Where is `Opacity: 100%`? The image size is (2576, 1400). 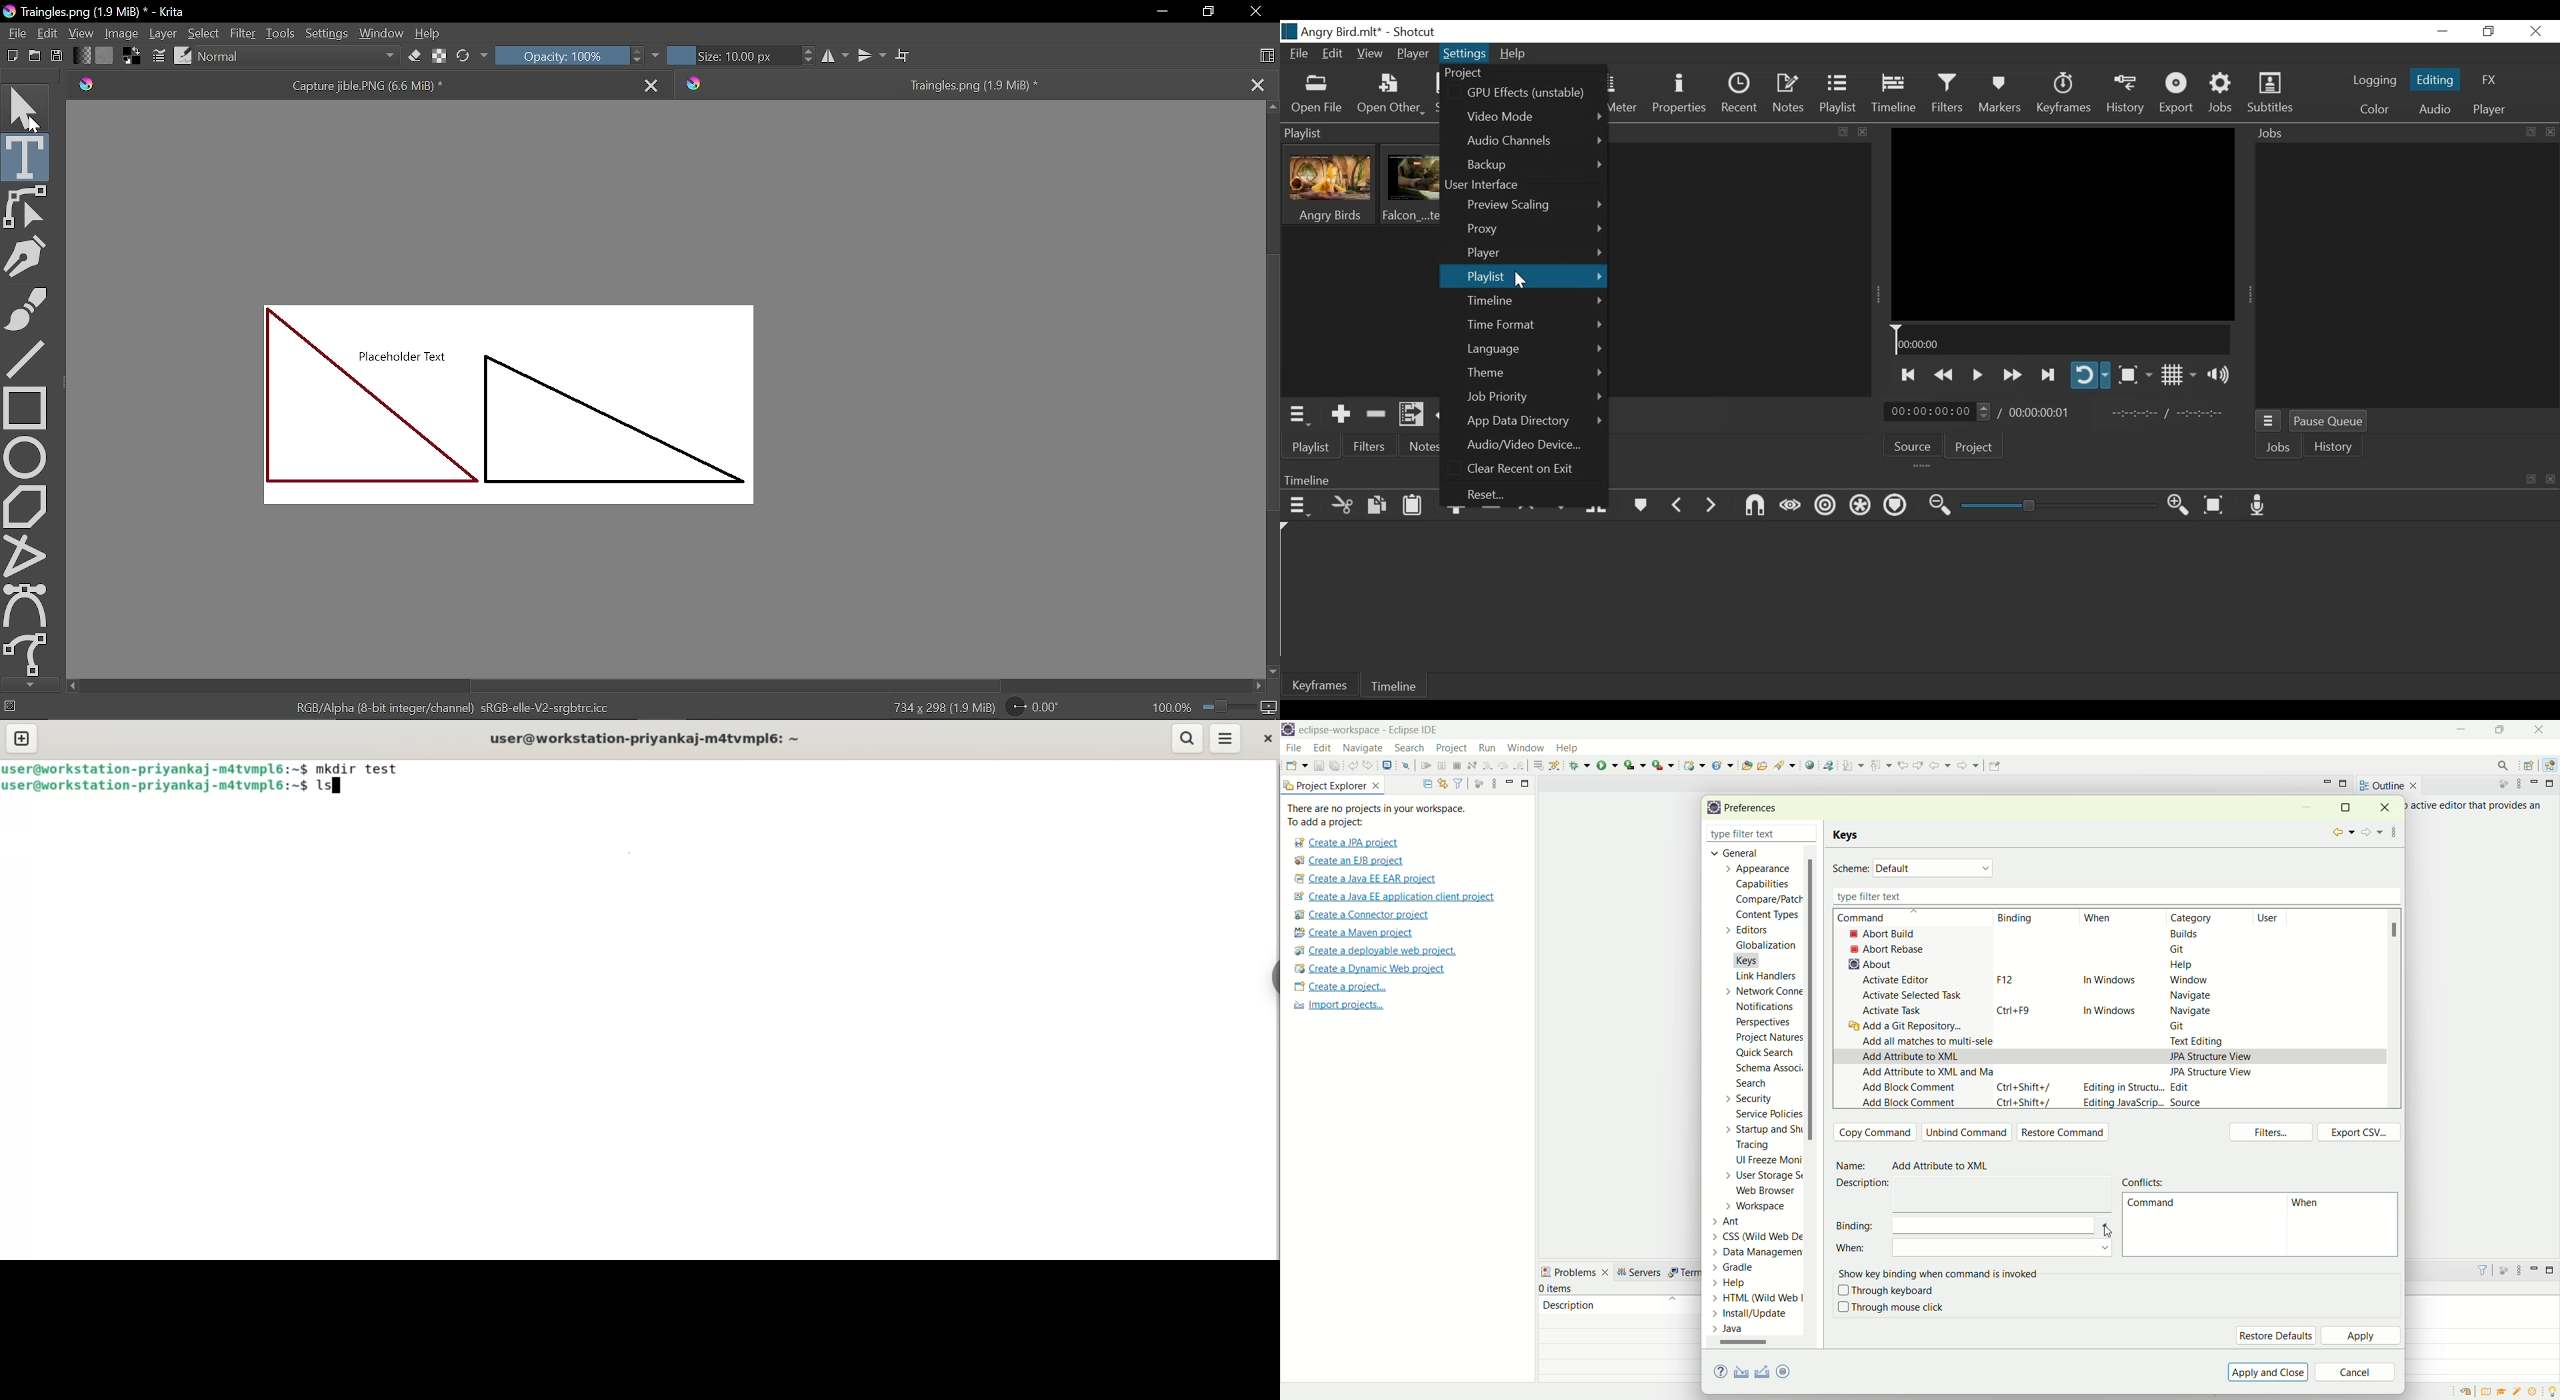 Opacity: 100% is located at coordinates (560, 56).